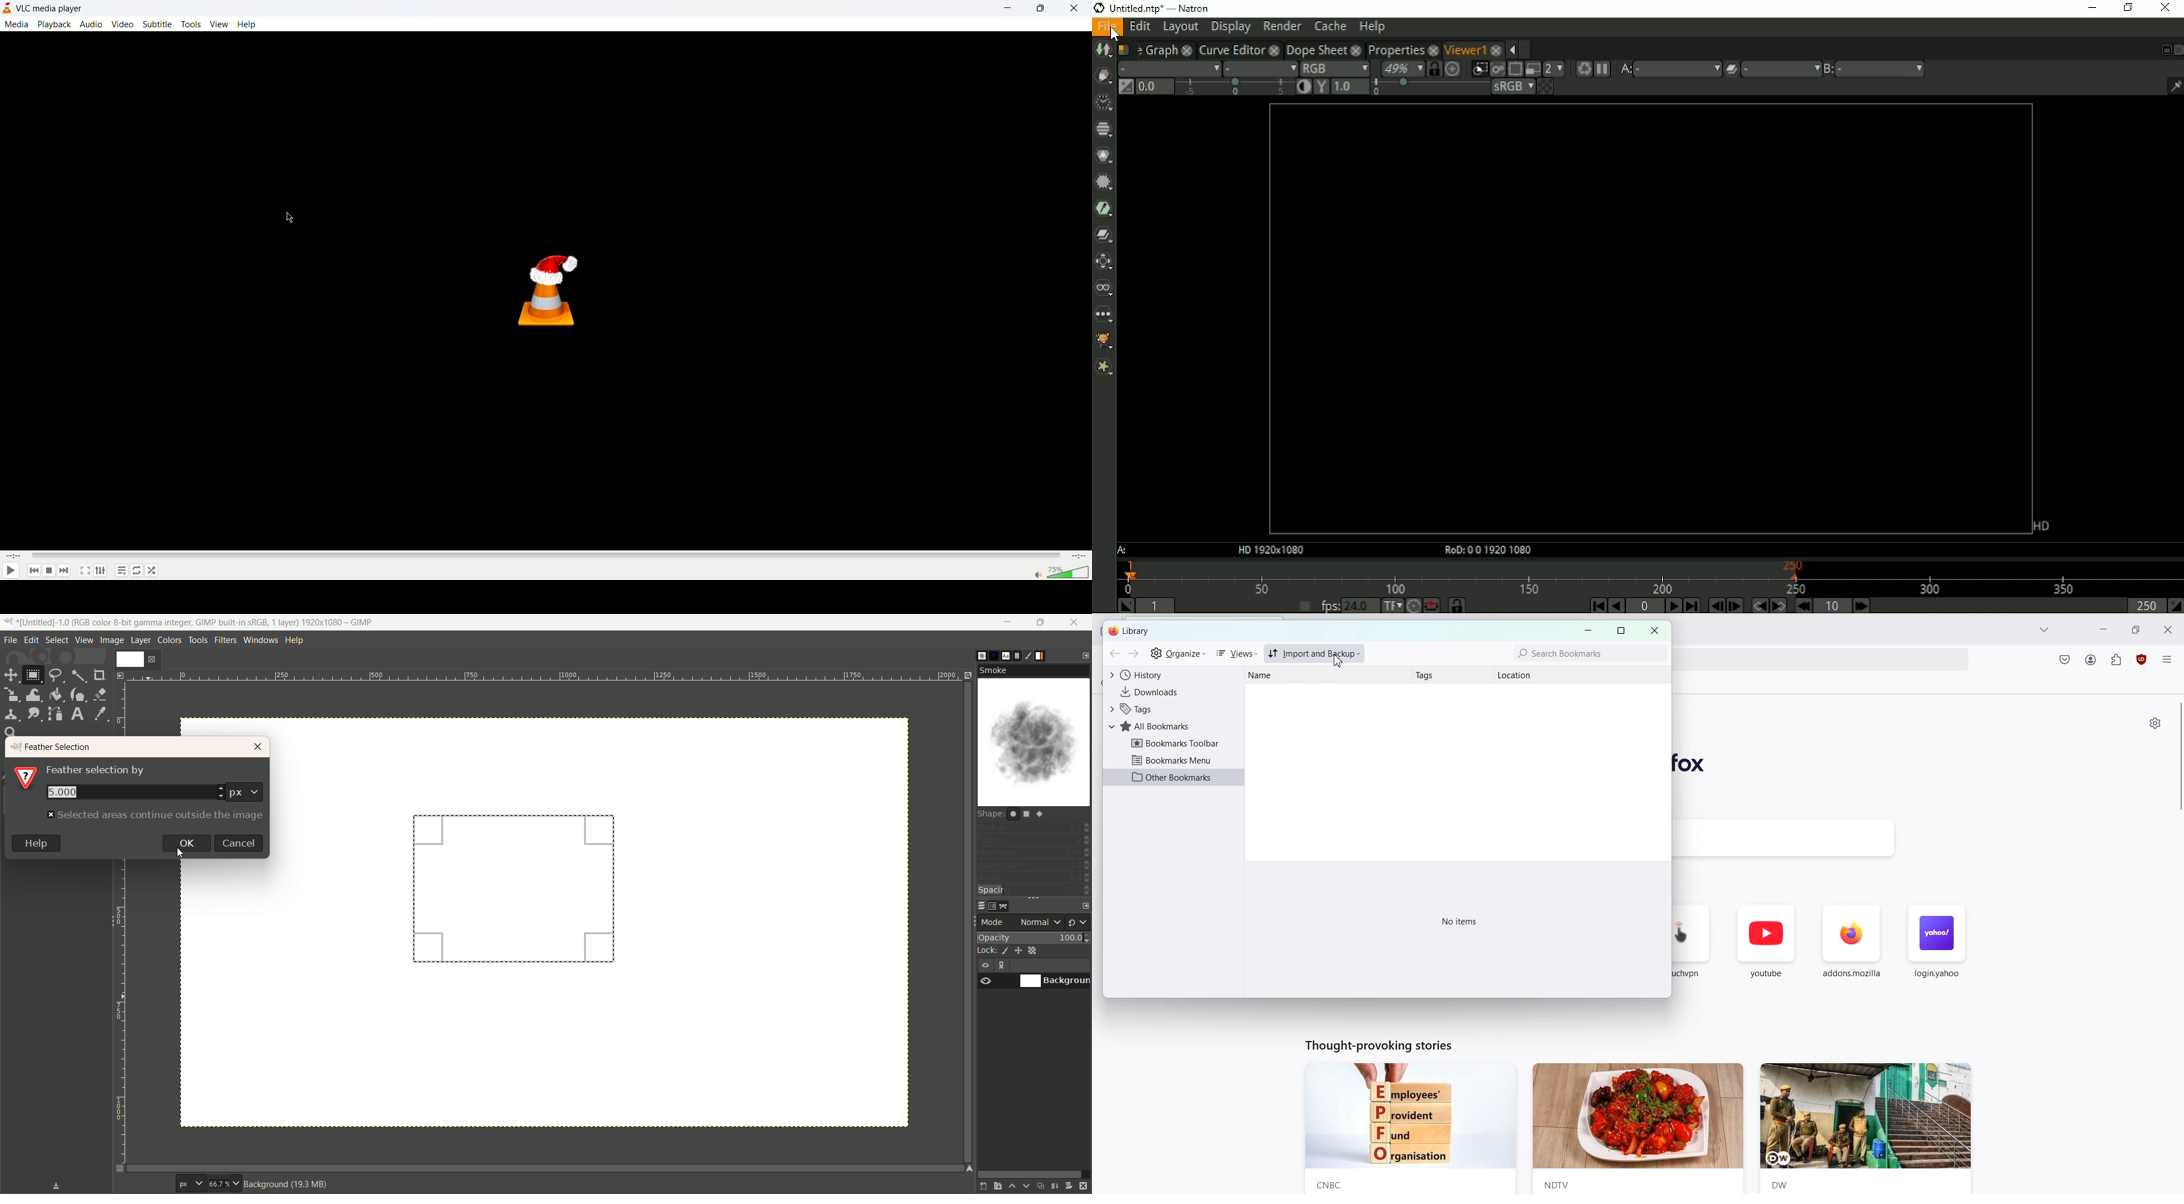 Image resolution: width=2184 pixels, height=1204 pixels. Describe the element at coordinates (218, 23) in the screenshot. I see `view` at that location.